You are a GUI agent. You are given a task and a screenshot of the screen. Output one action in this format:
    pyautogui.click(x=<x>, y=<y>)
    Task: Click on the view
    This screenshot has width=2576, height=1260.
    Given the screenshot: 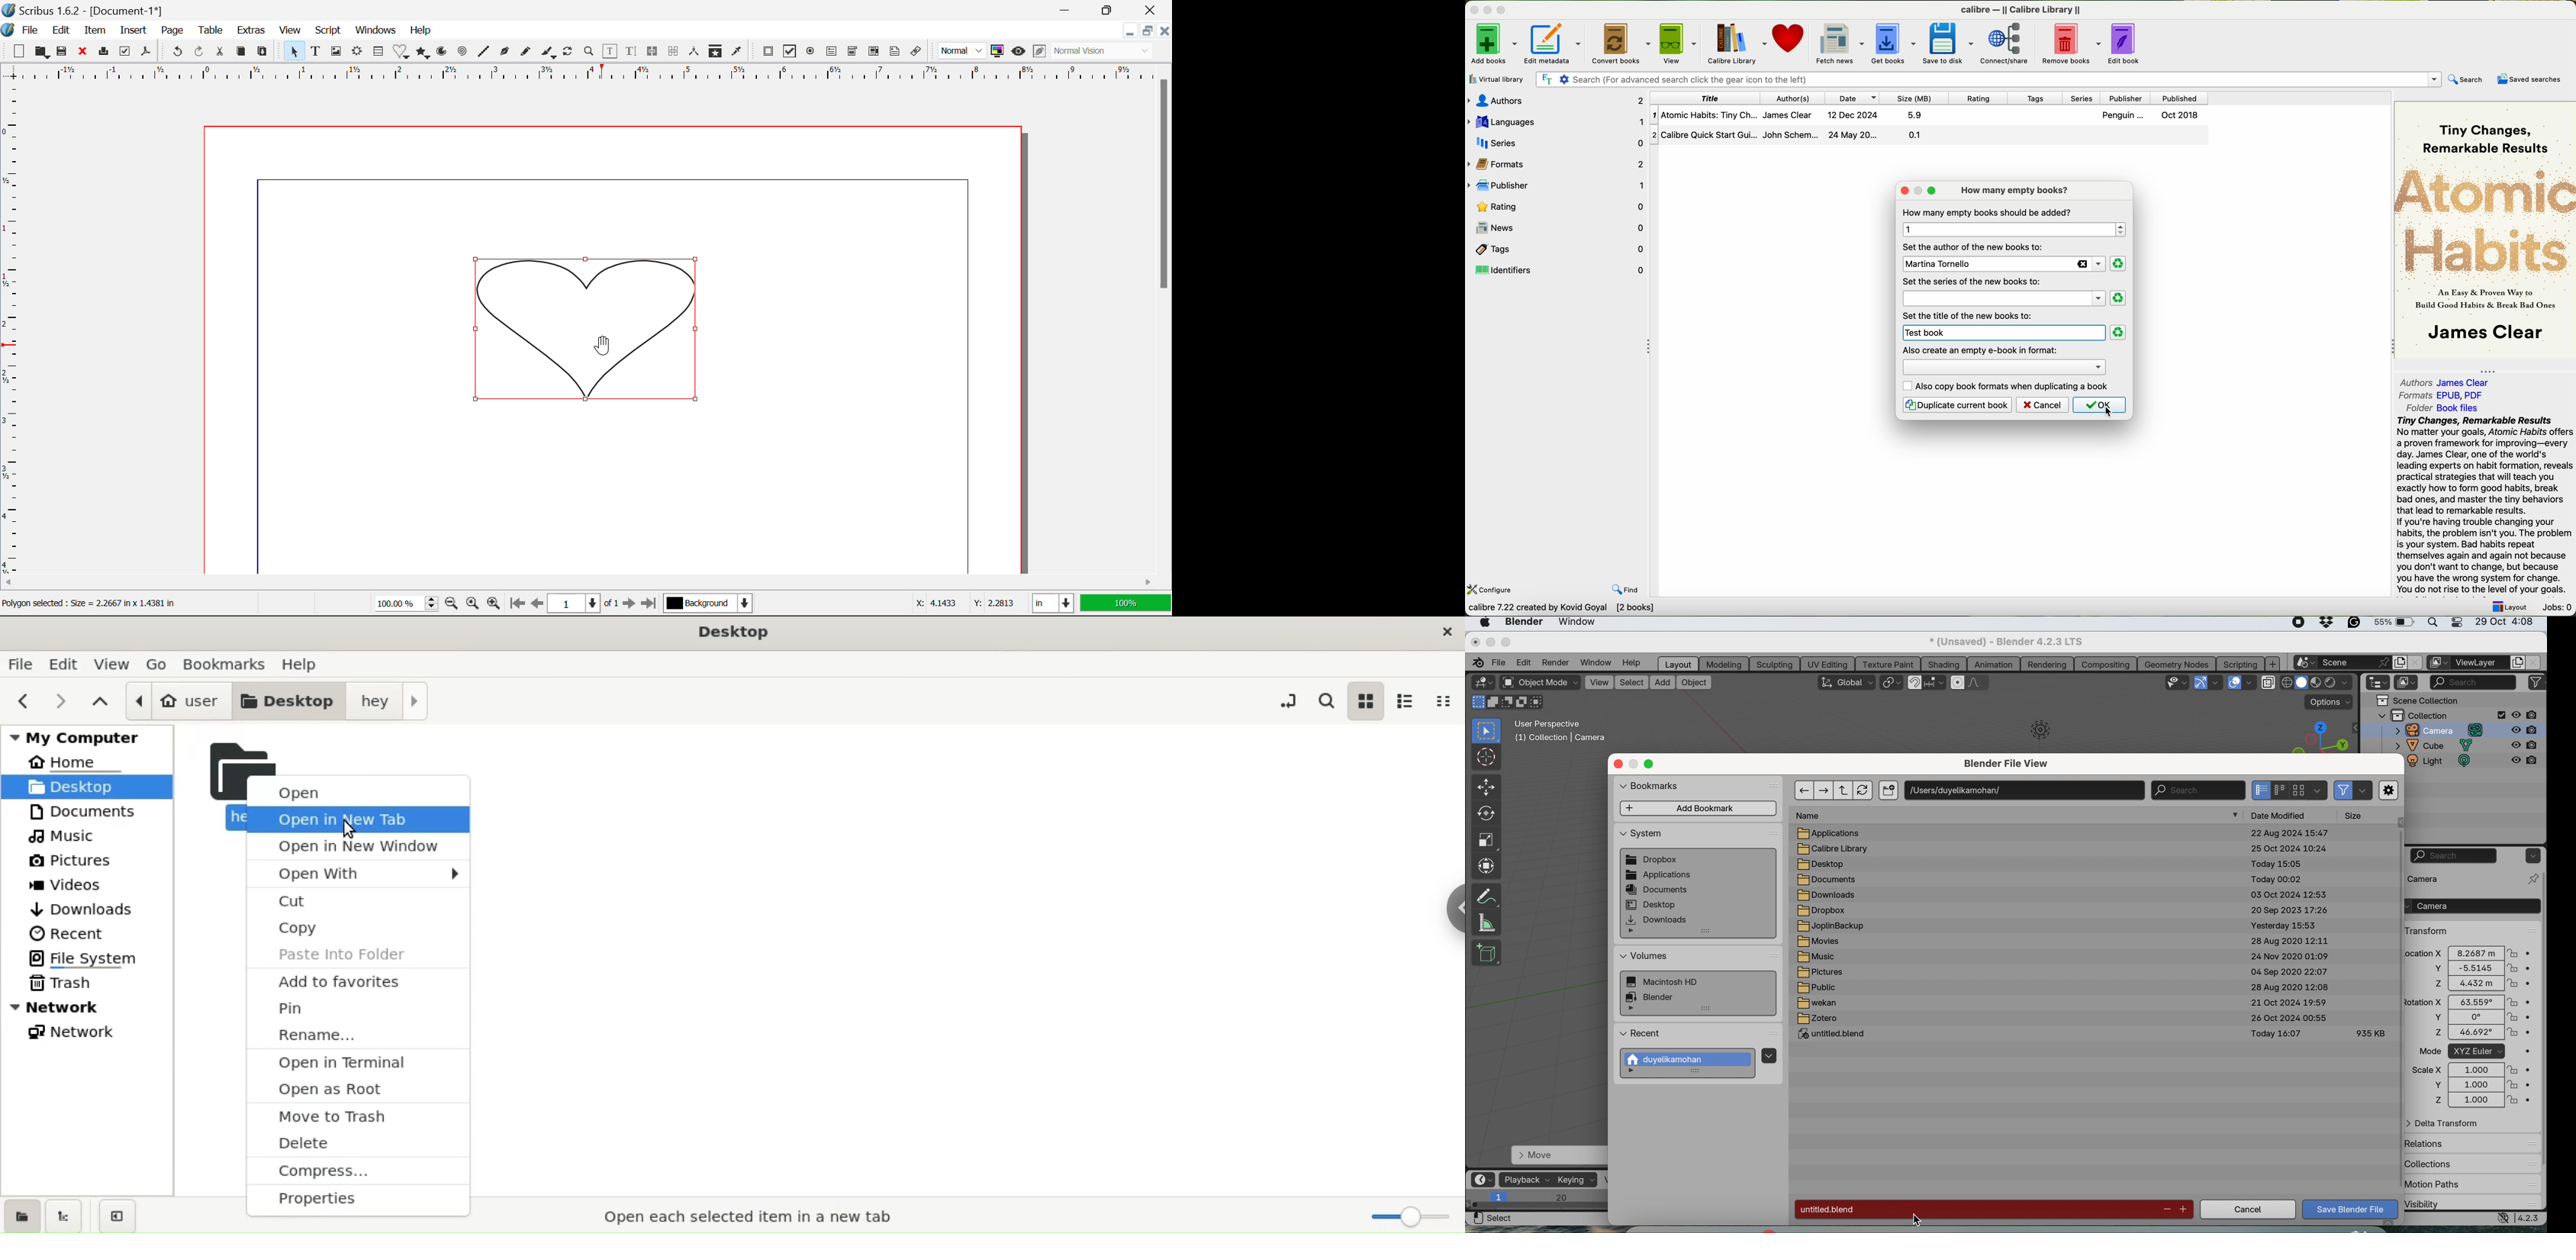 What is the action you would take?
    pyautogui.click(x=1678, y=43)
    